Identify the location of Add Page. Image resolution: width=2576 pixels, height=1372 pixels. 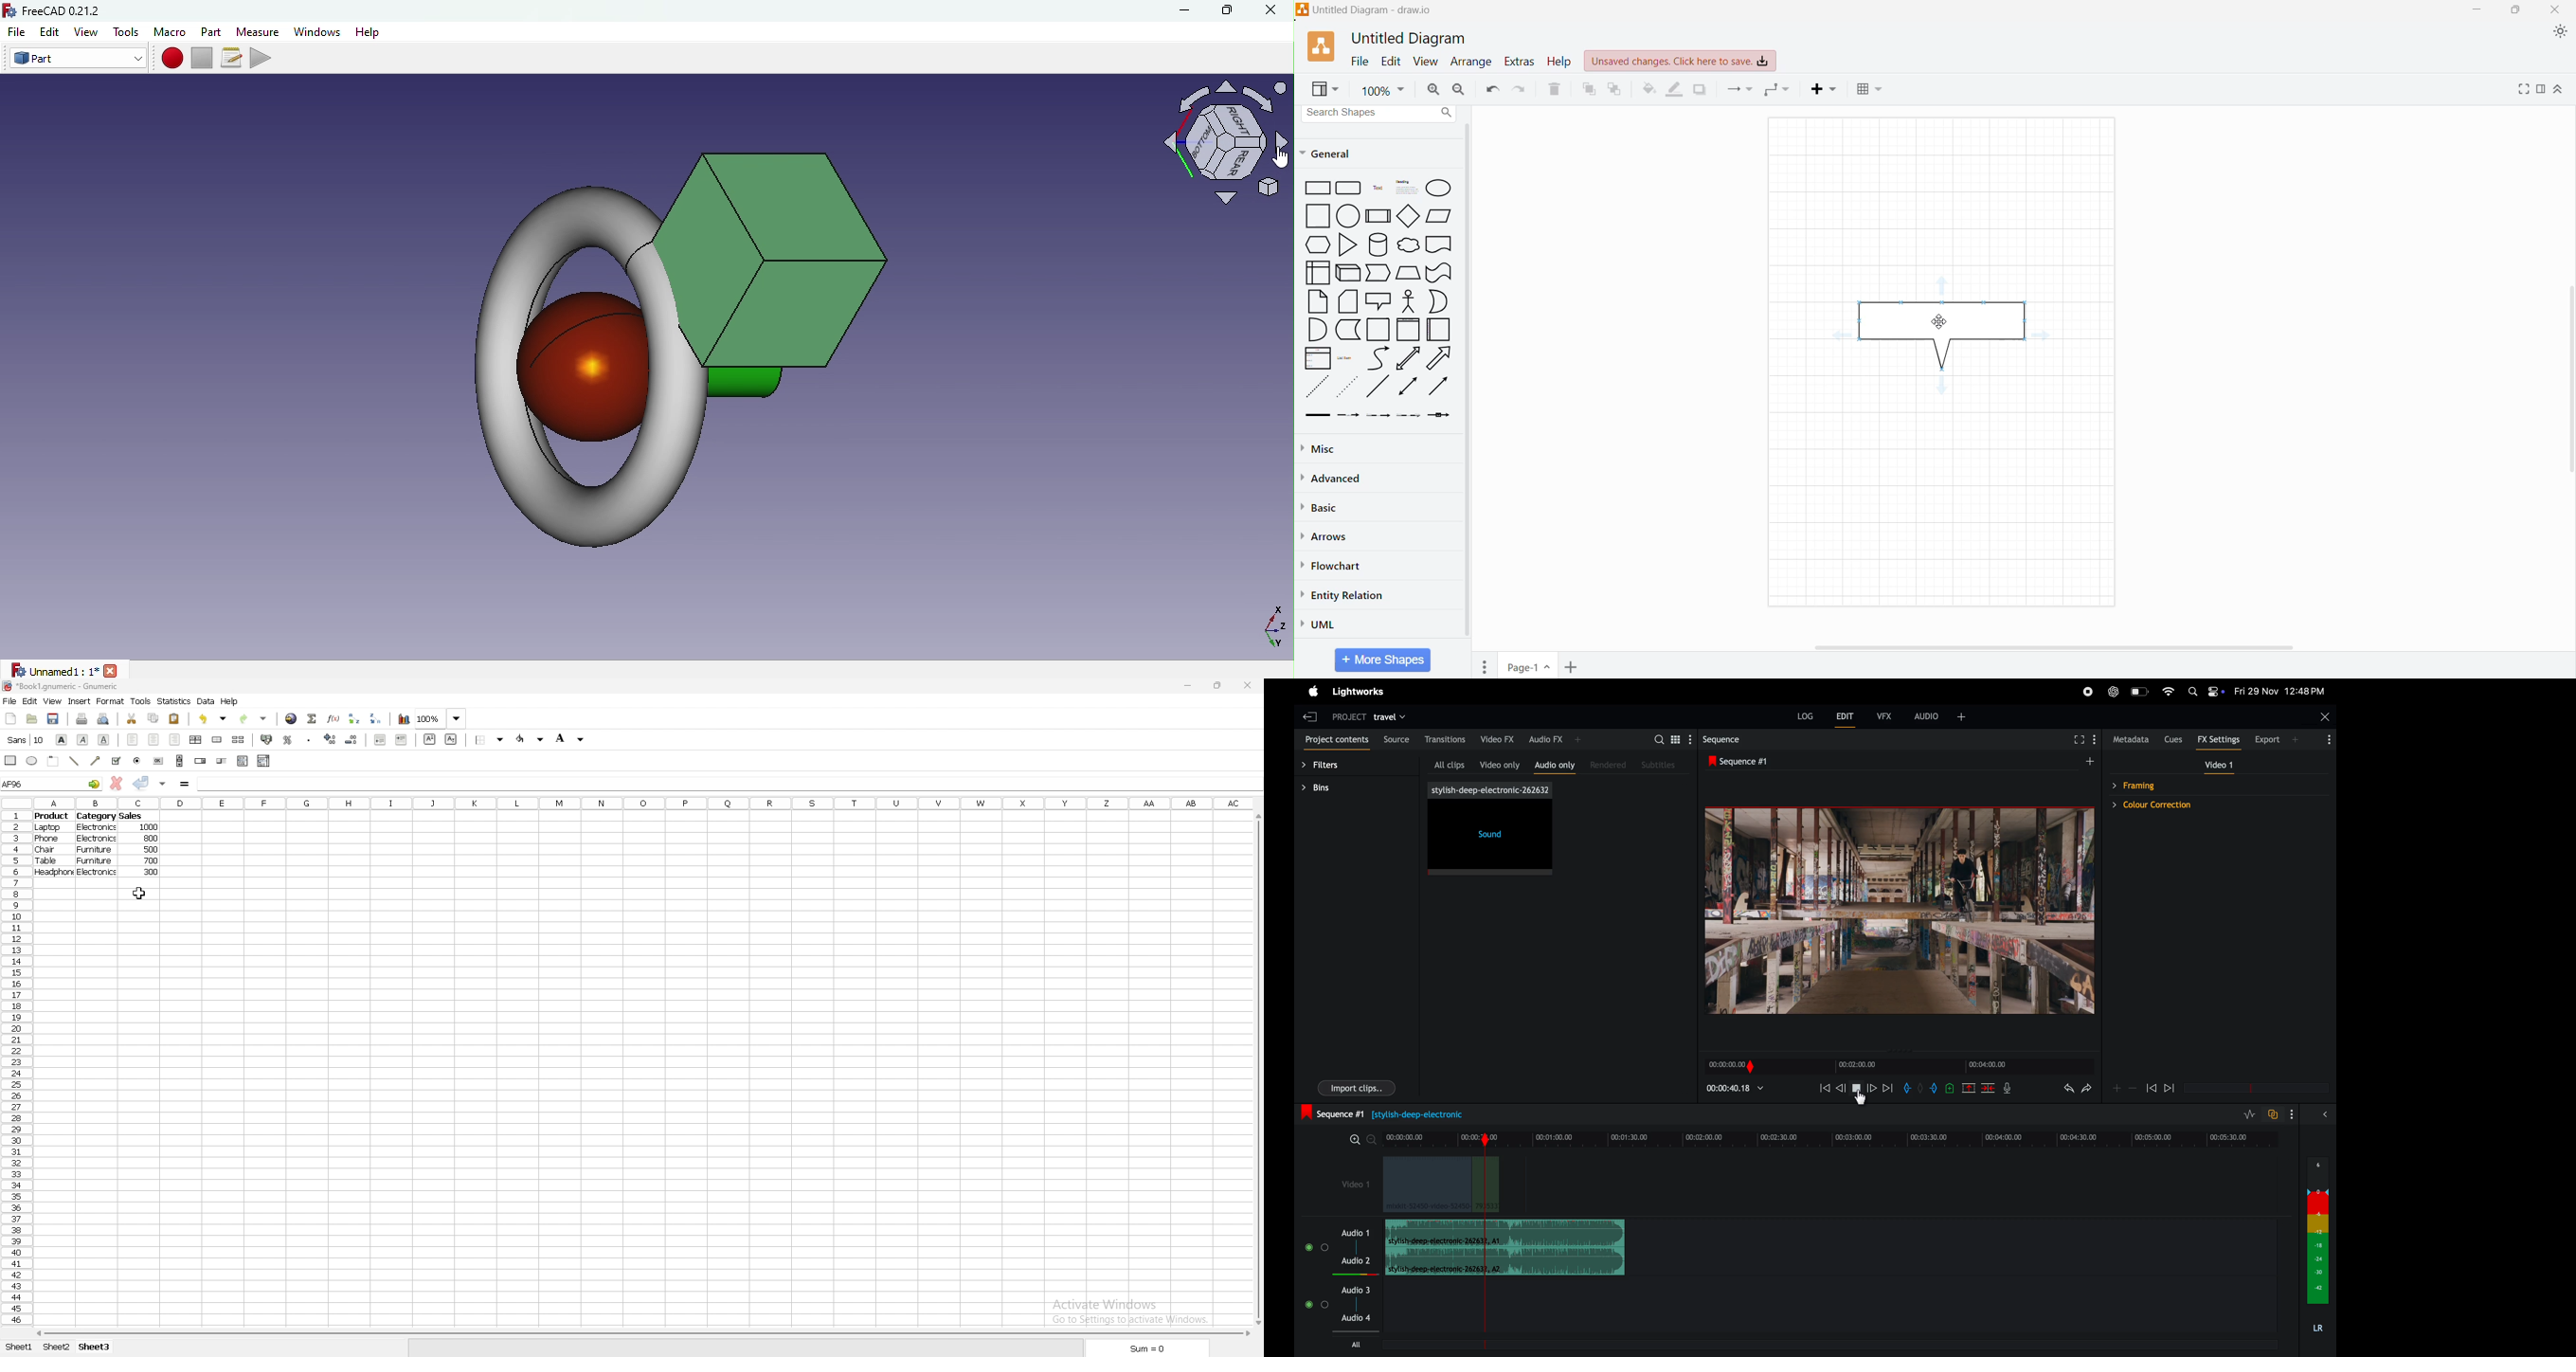
(1571, 666).